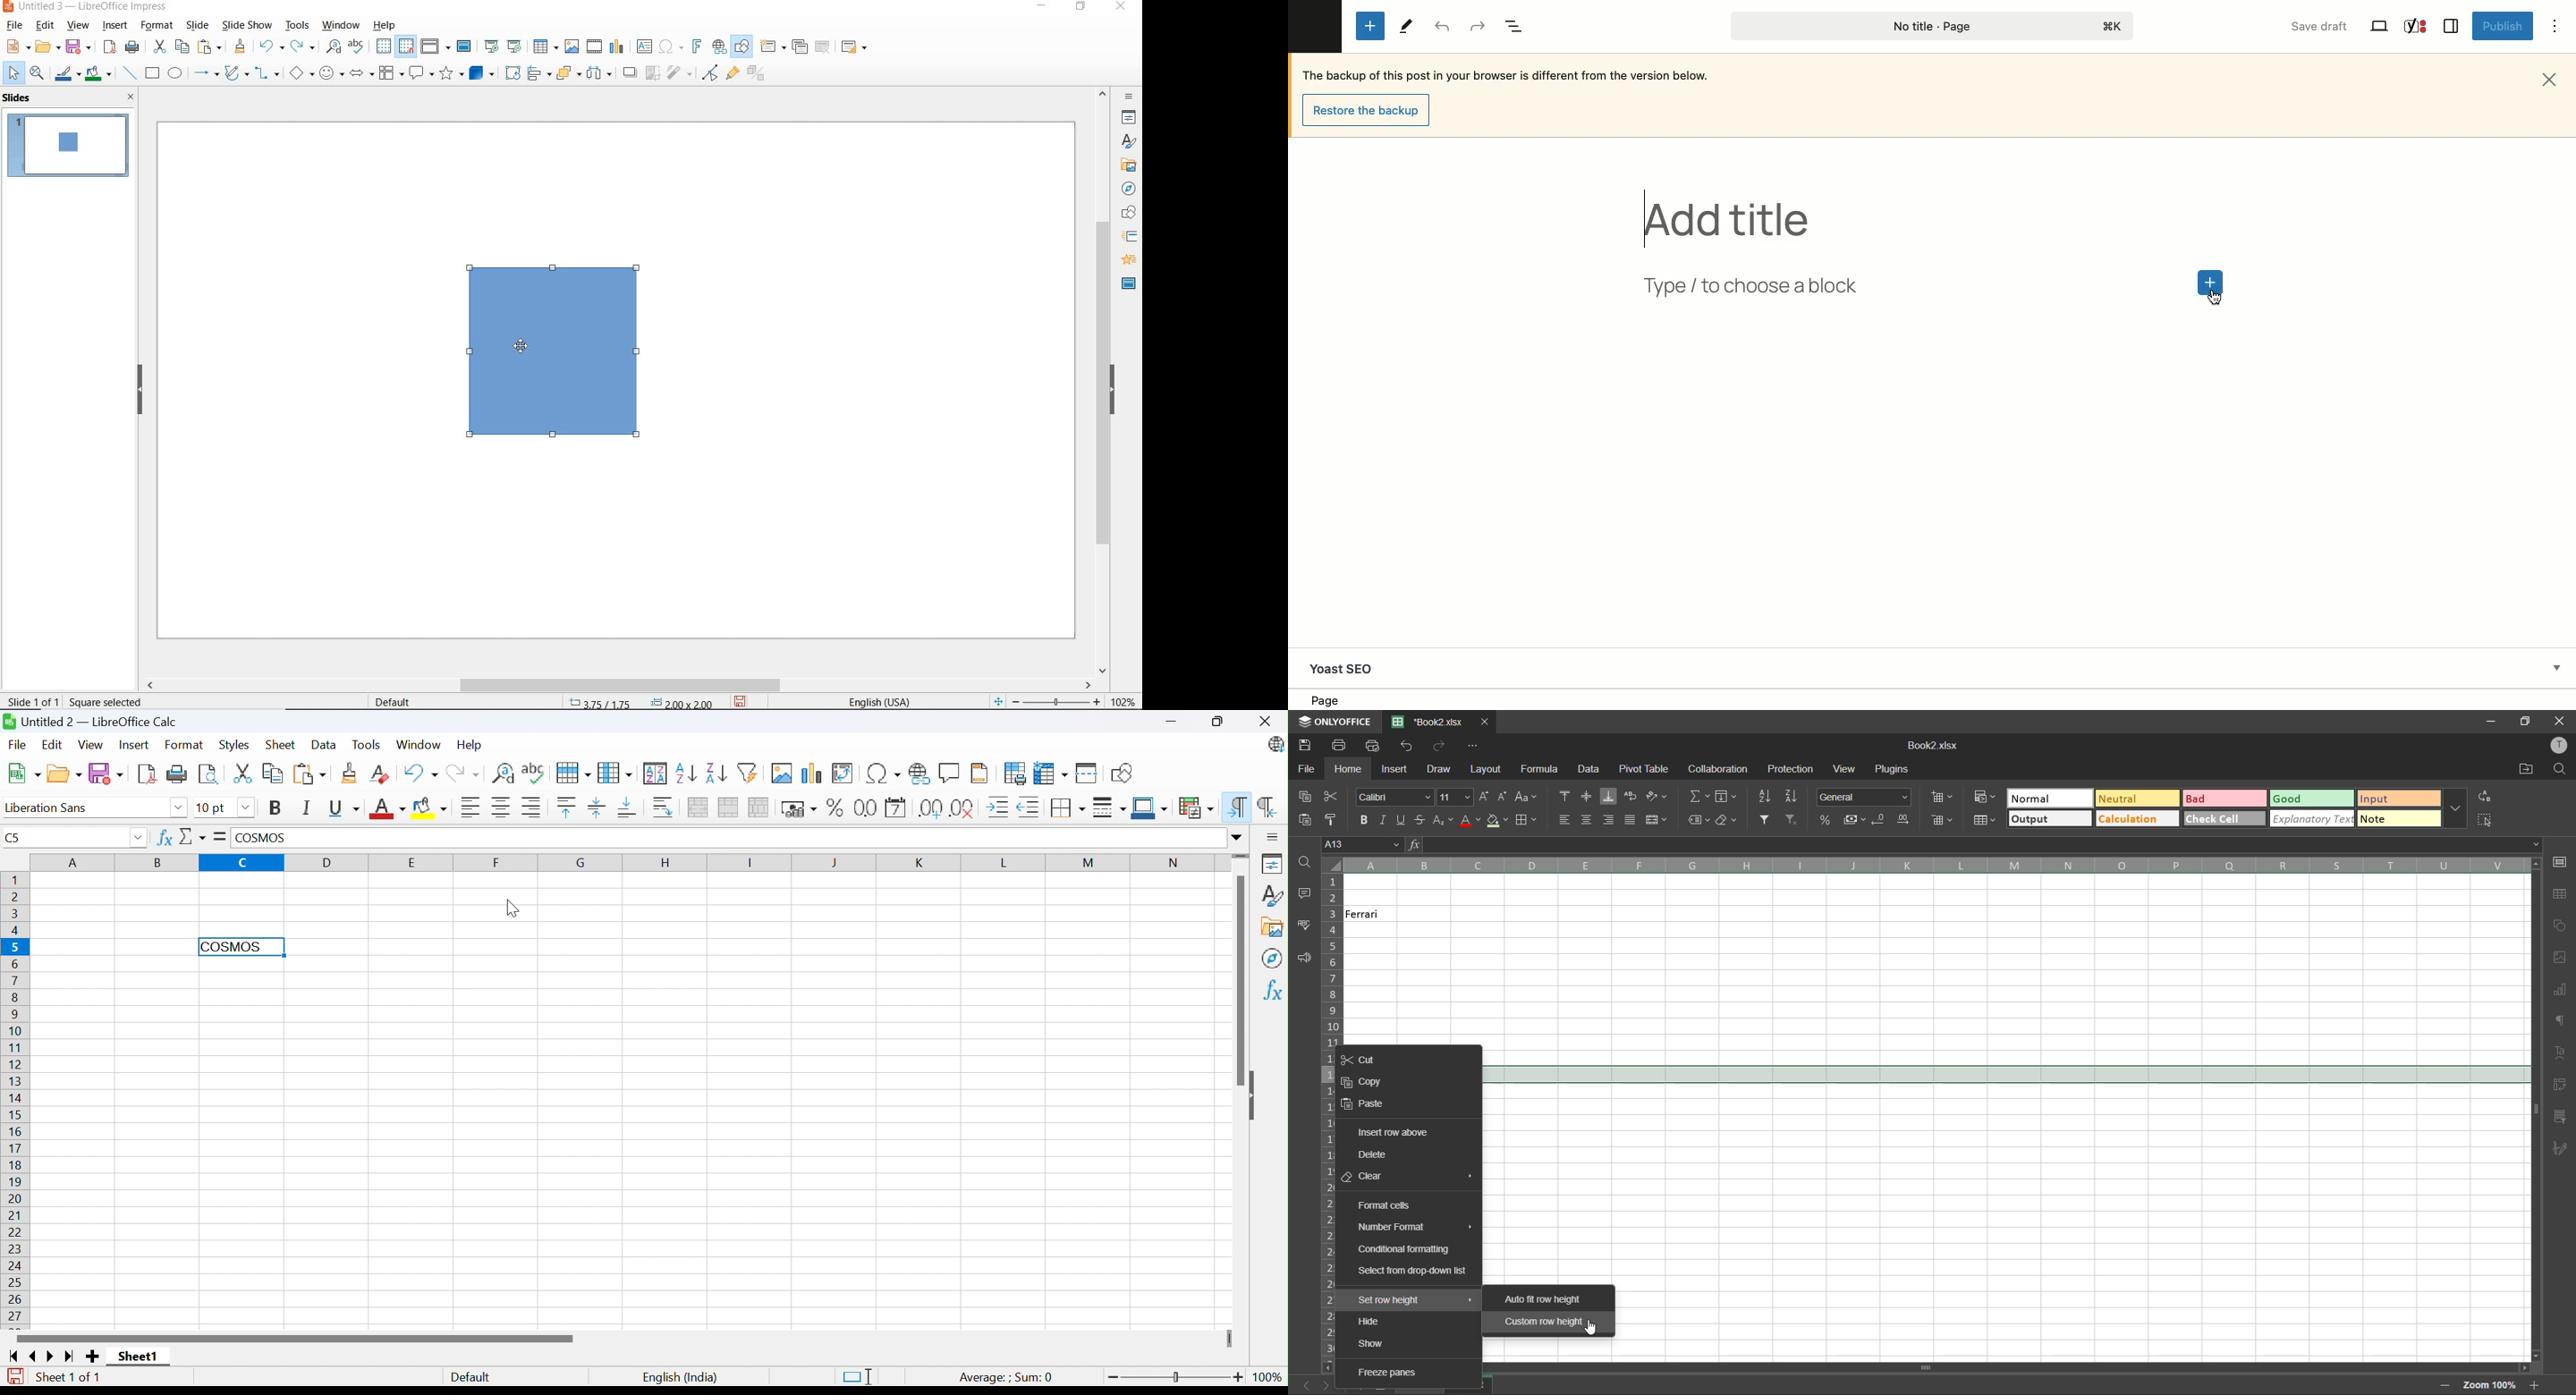  Describe the element at coordinates (619, 47) in the screenshot. I see `insert chart` at that location.